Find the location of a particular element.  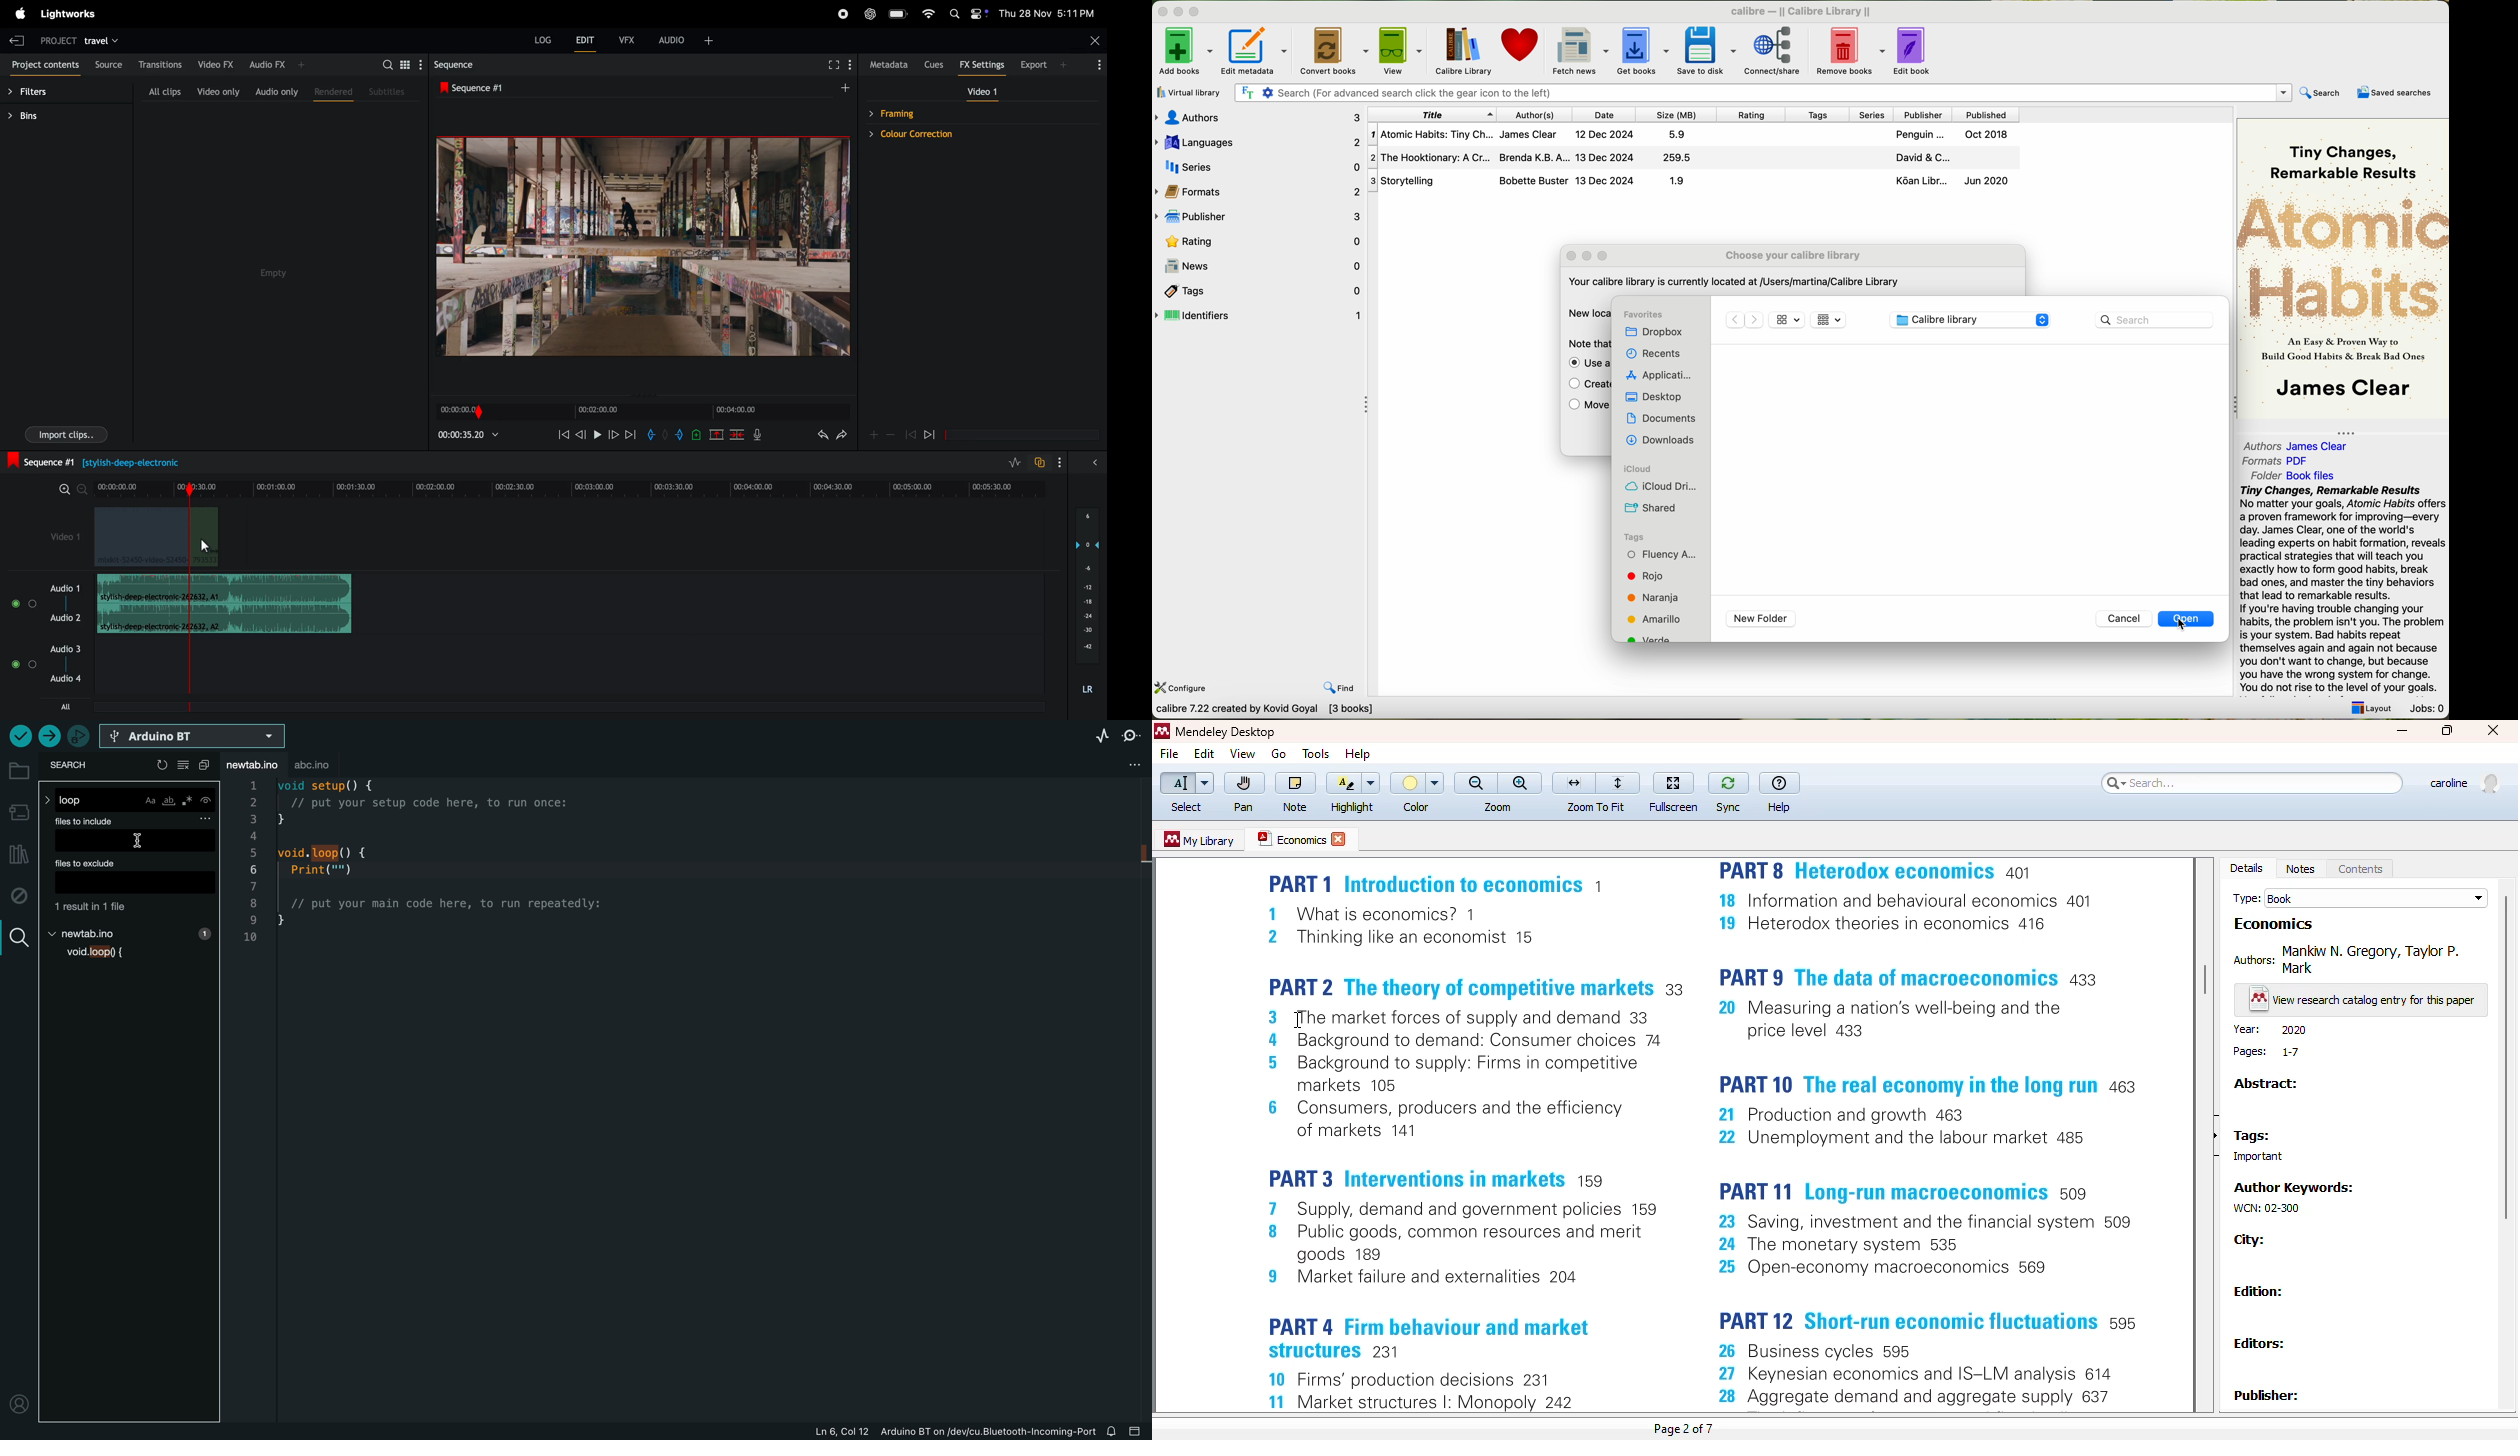

series is located at coordinates (1875, 114).